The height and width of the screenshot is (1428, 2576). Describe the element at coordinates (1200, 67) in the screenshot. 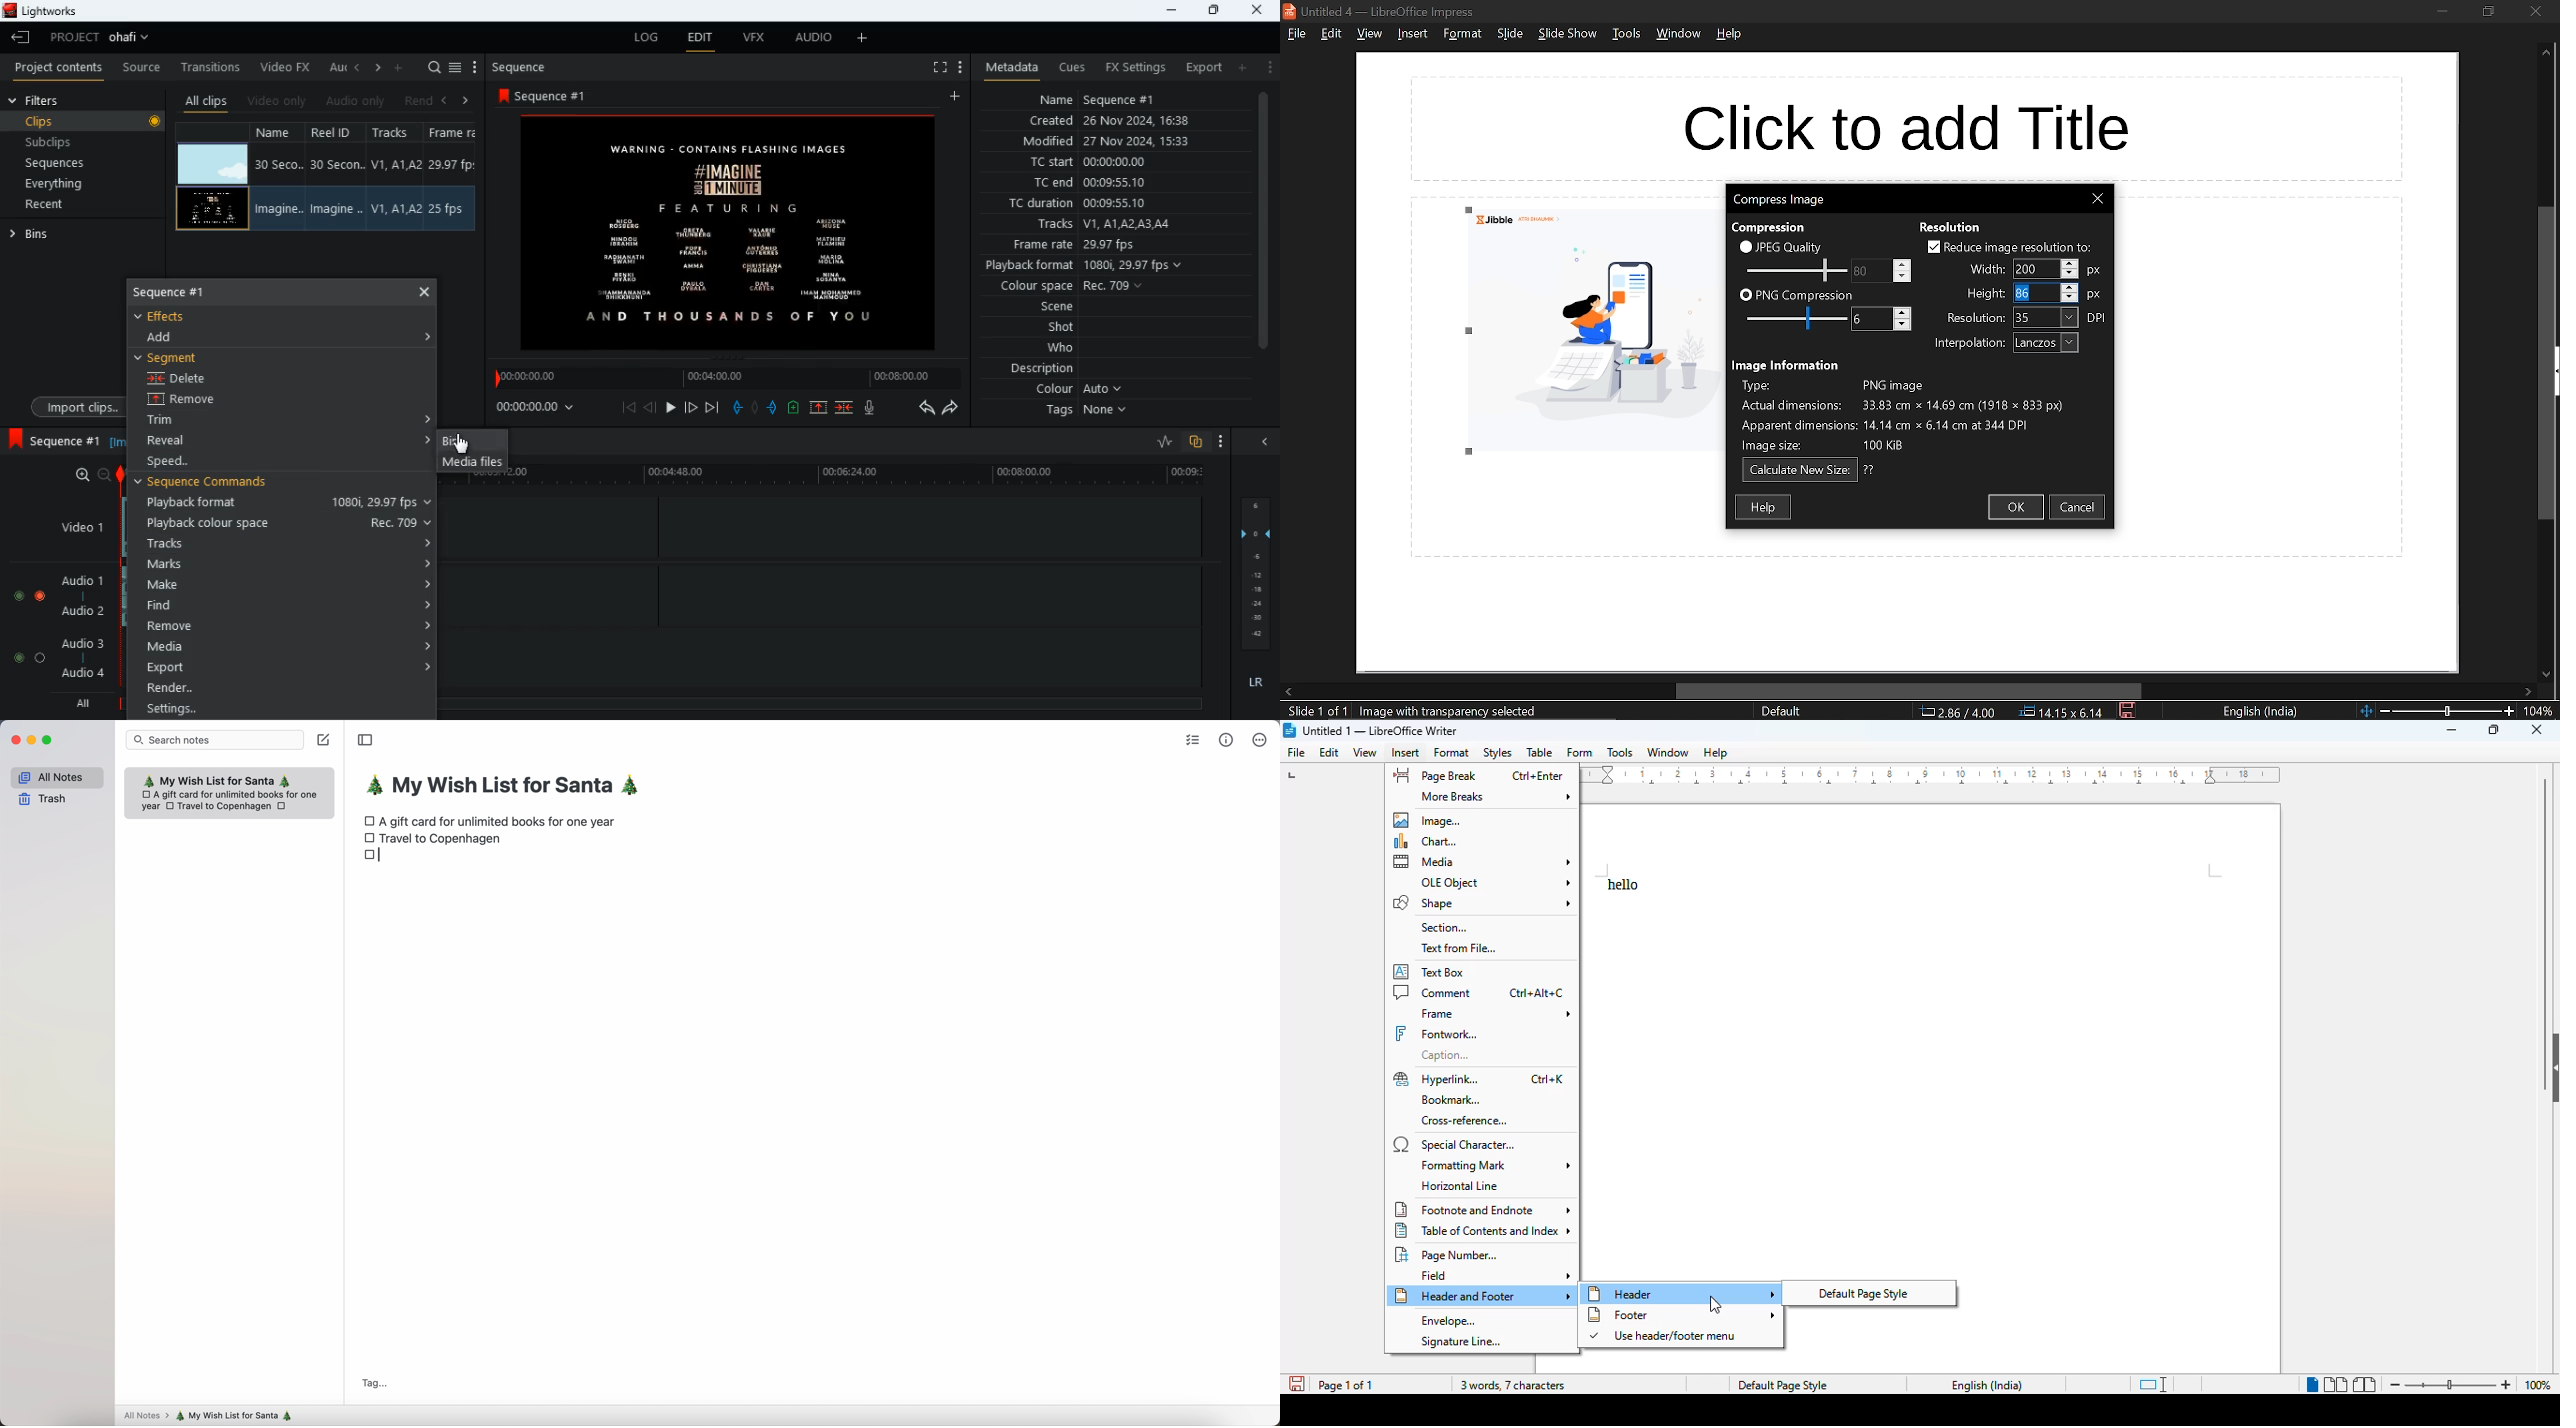

I see `export` at that location.